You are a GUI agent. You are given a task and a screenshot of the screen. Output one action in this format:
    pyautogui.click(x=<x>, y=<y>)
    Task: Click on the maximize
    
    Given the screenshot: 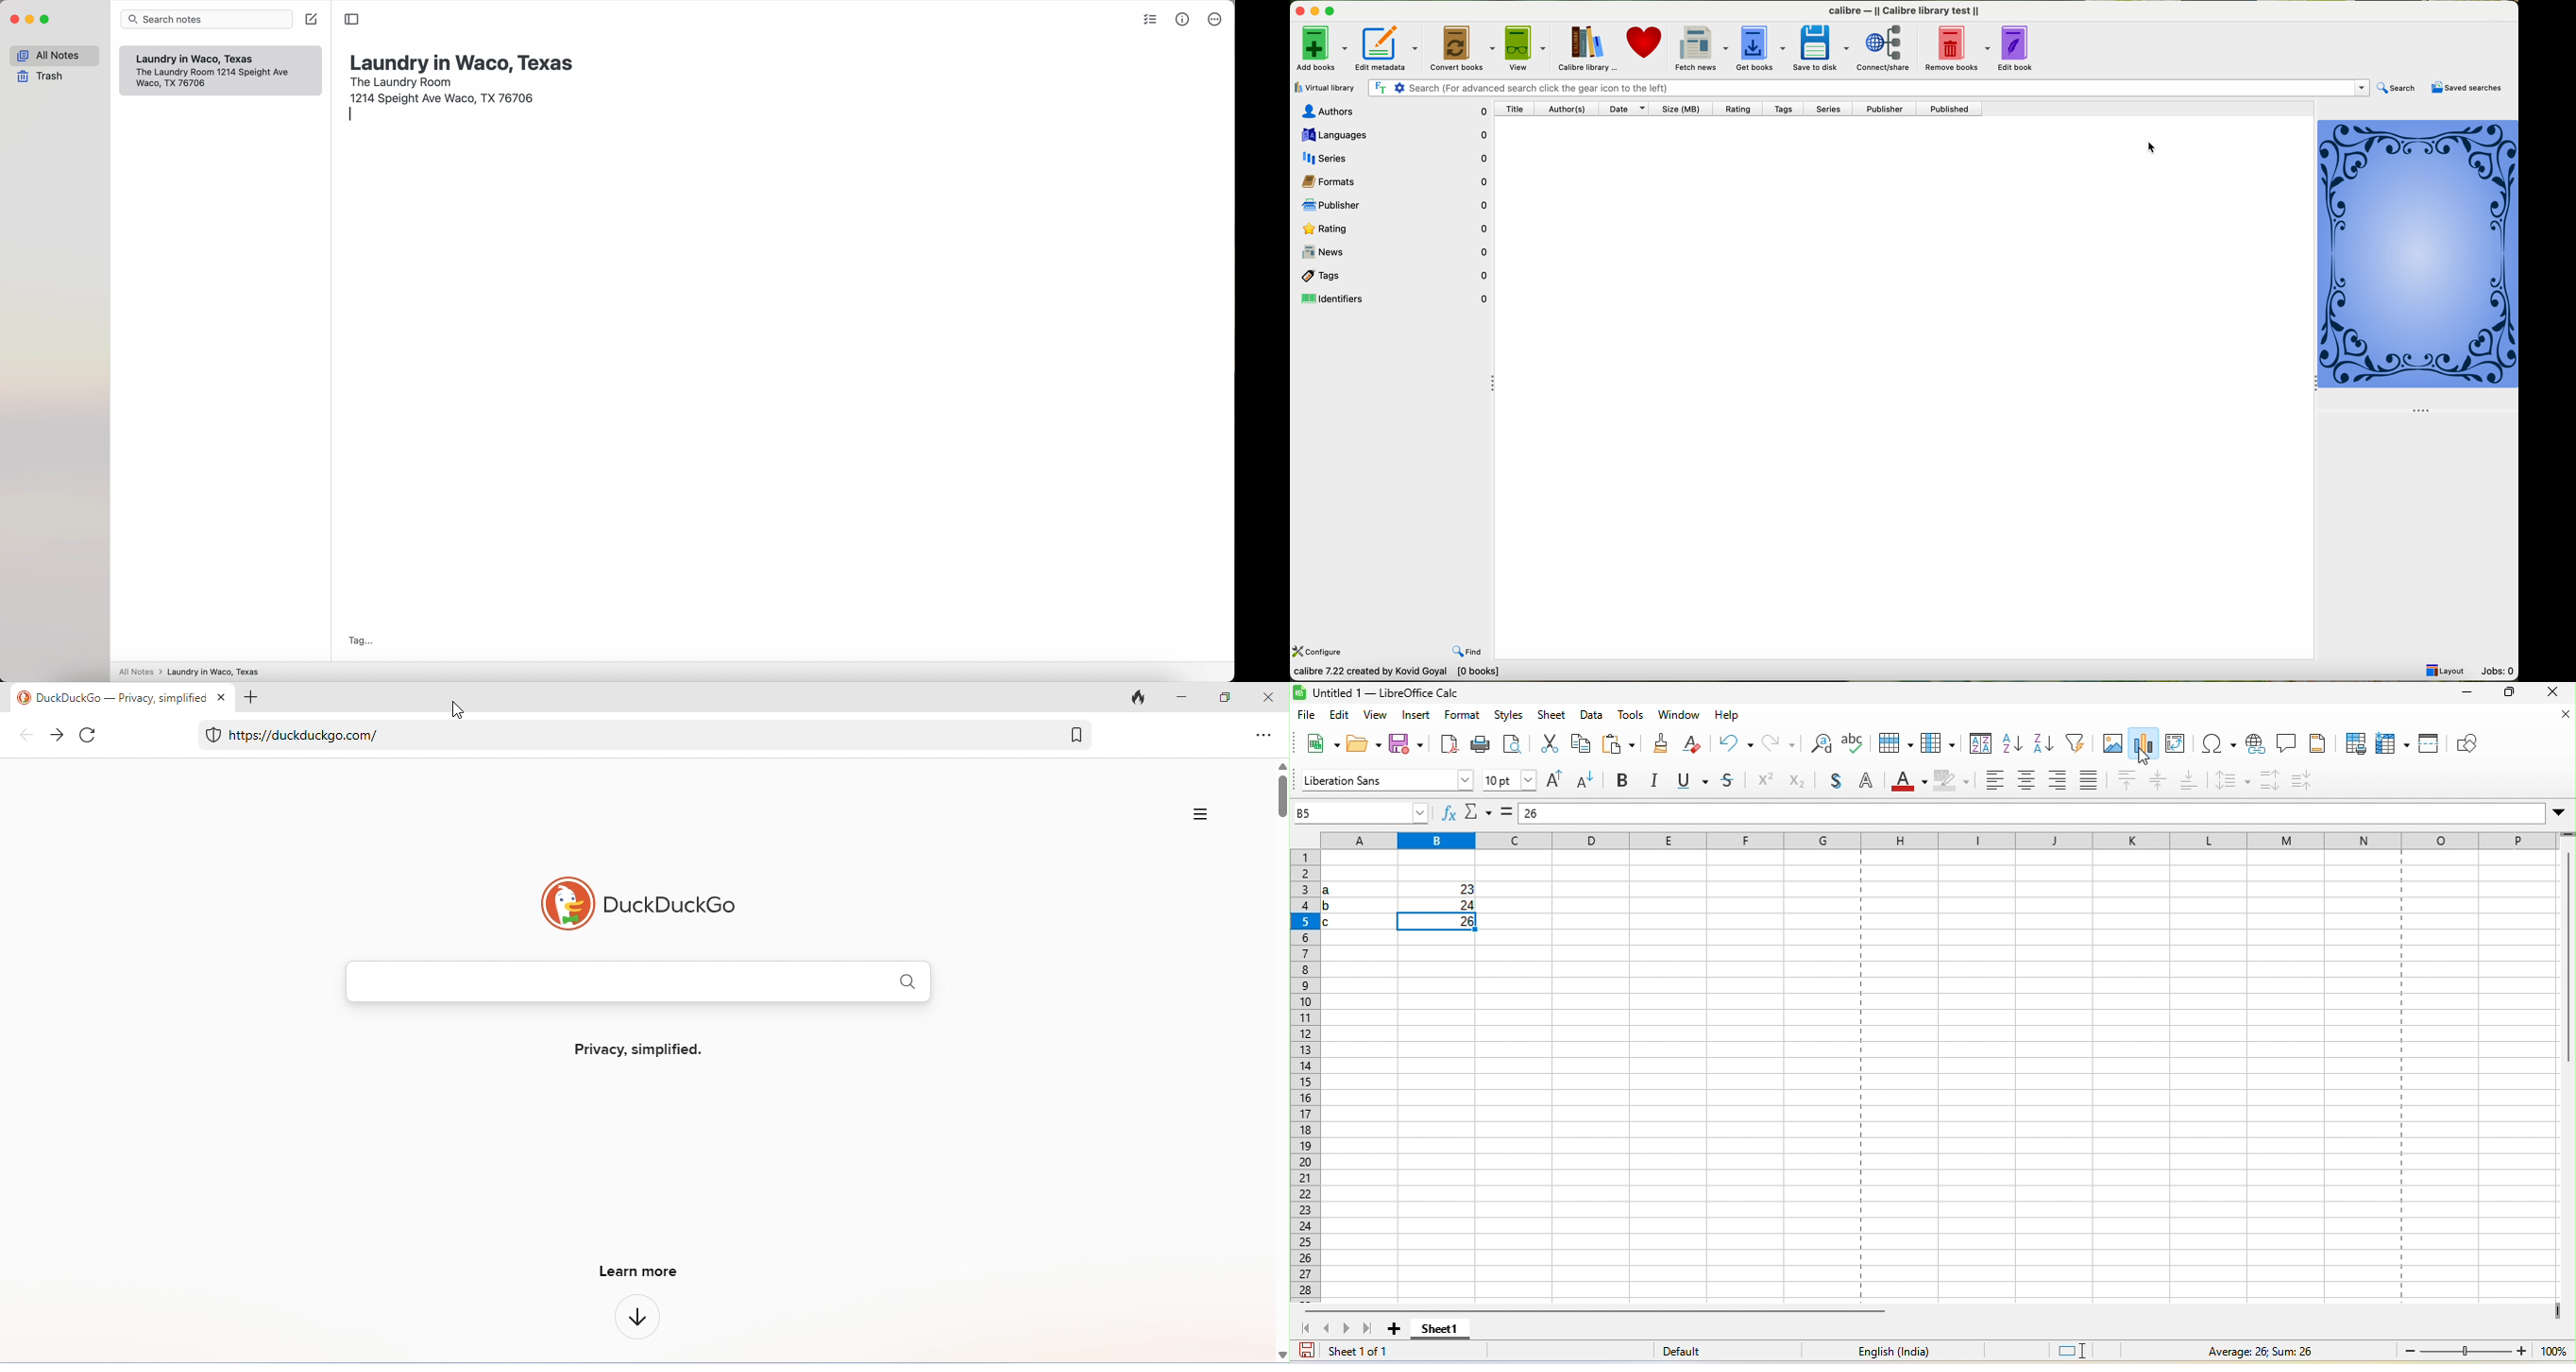 What is the action you would take?
    pyautogui.click(x=2511, y=694)
    